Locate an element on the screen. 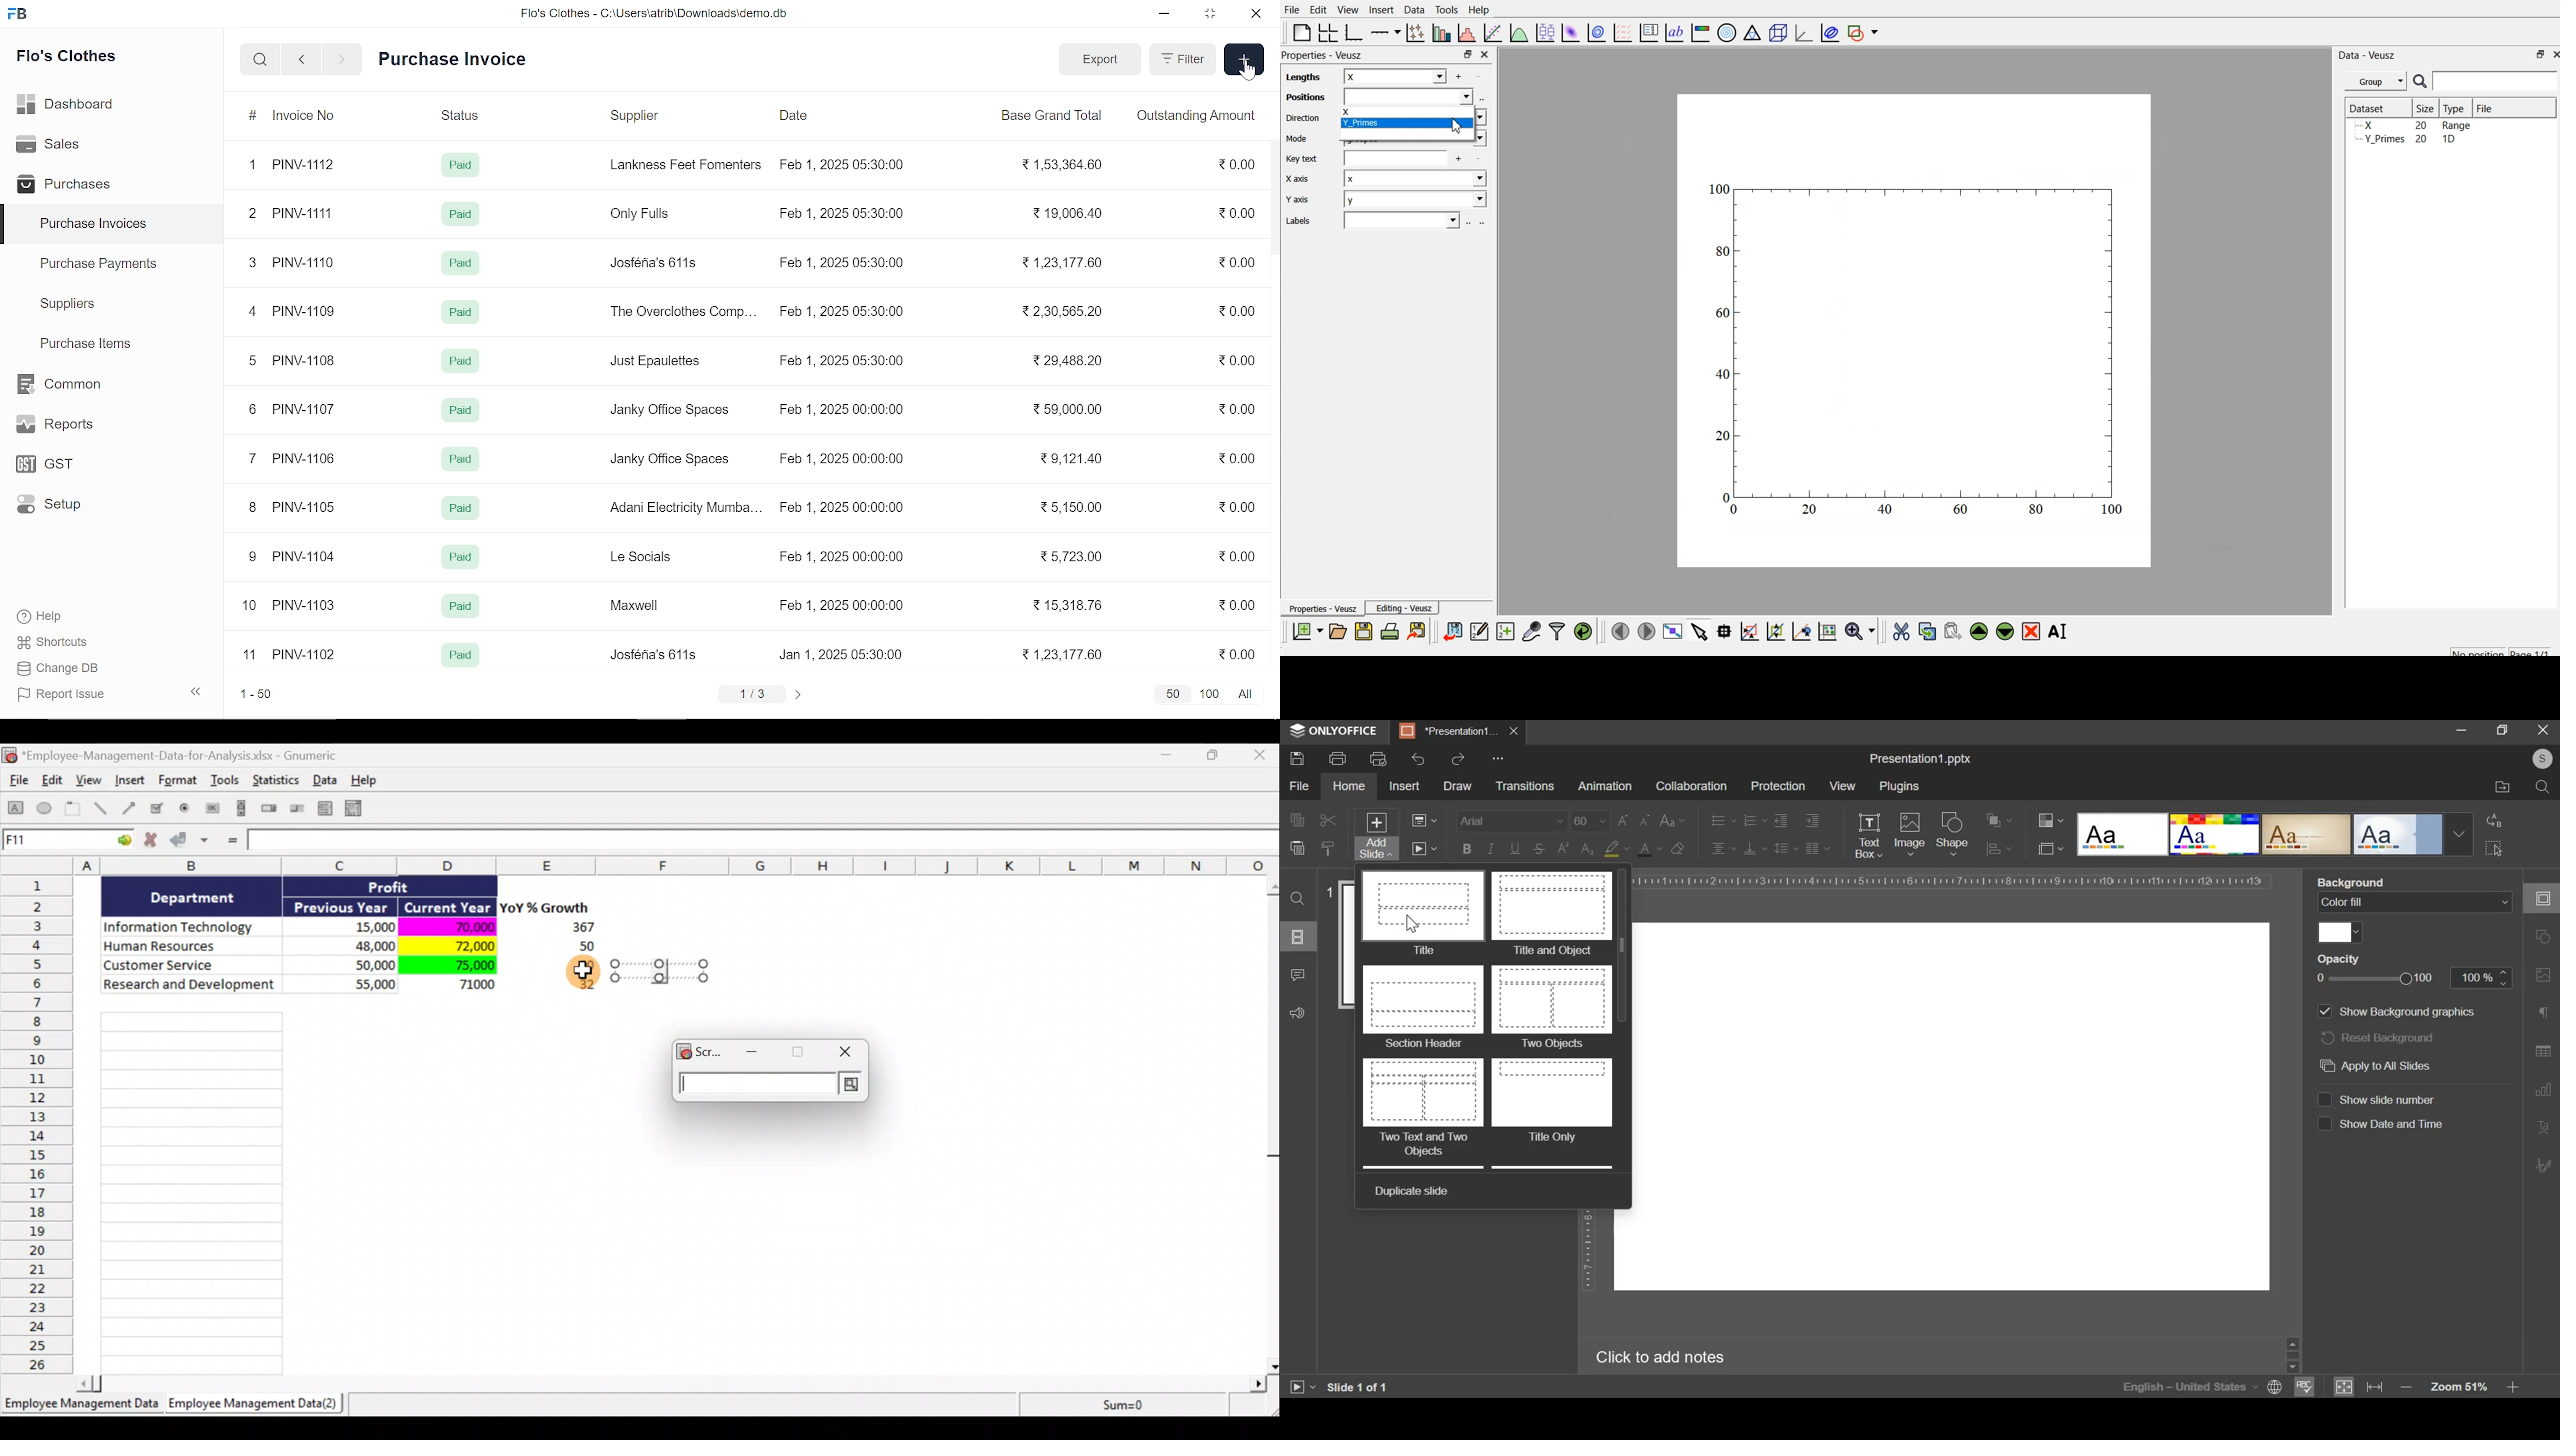 The height and width of the screenshot is (1456, 2576). slider is located at coordinates (2292, 1354).